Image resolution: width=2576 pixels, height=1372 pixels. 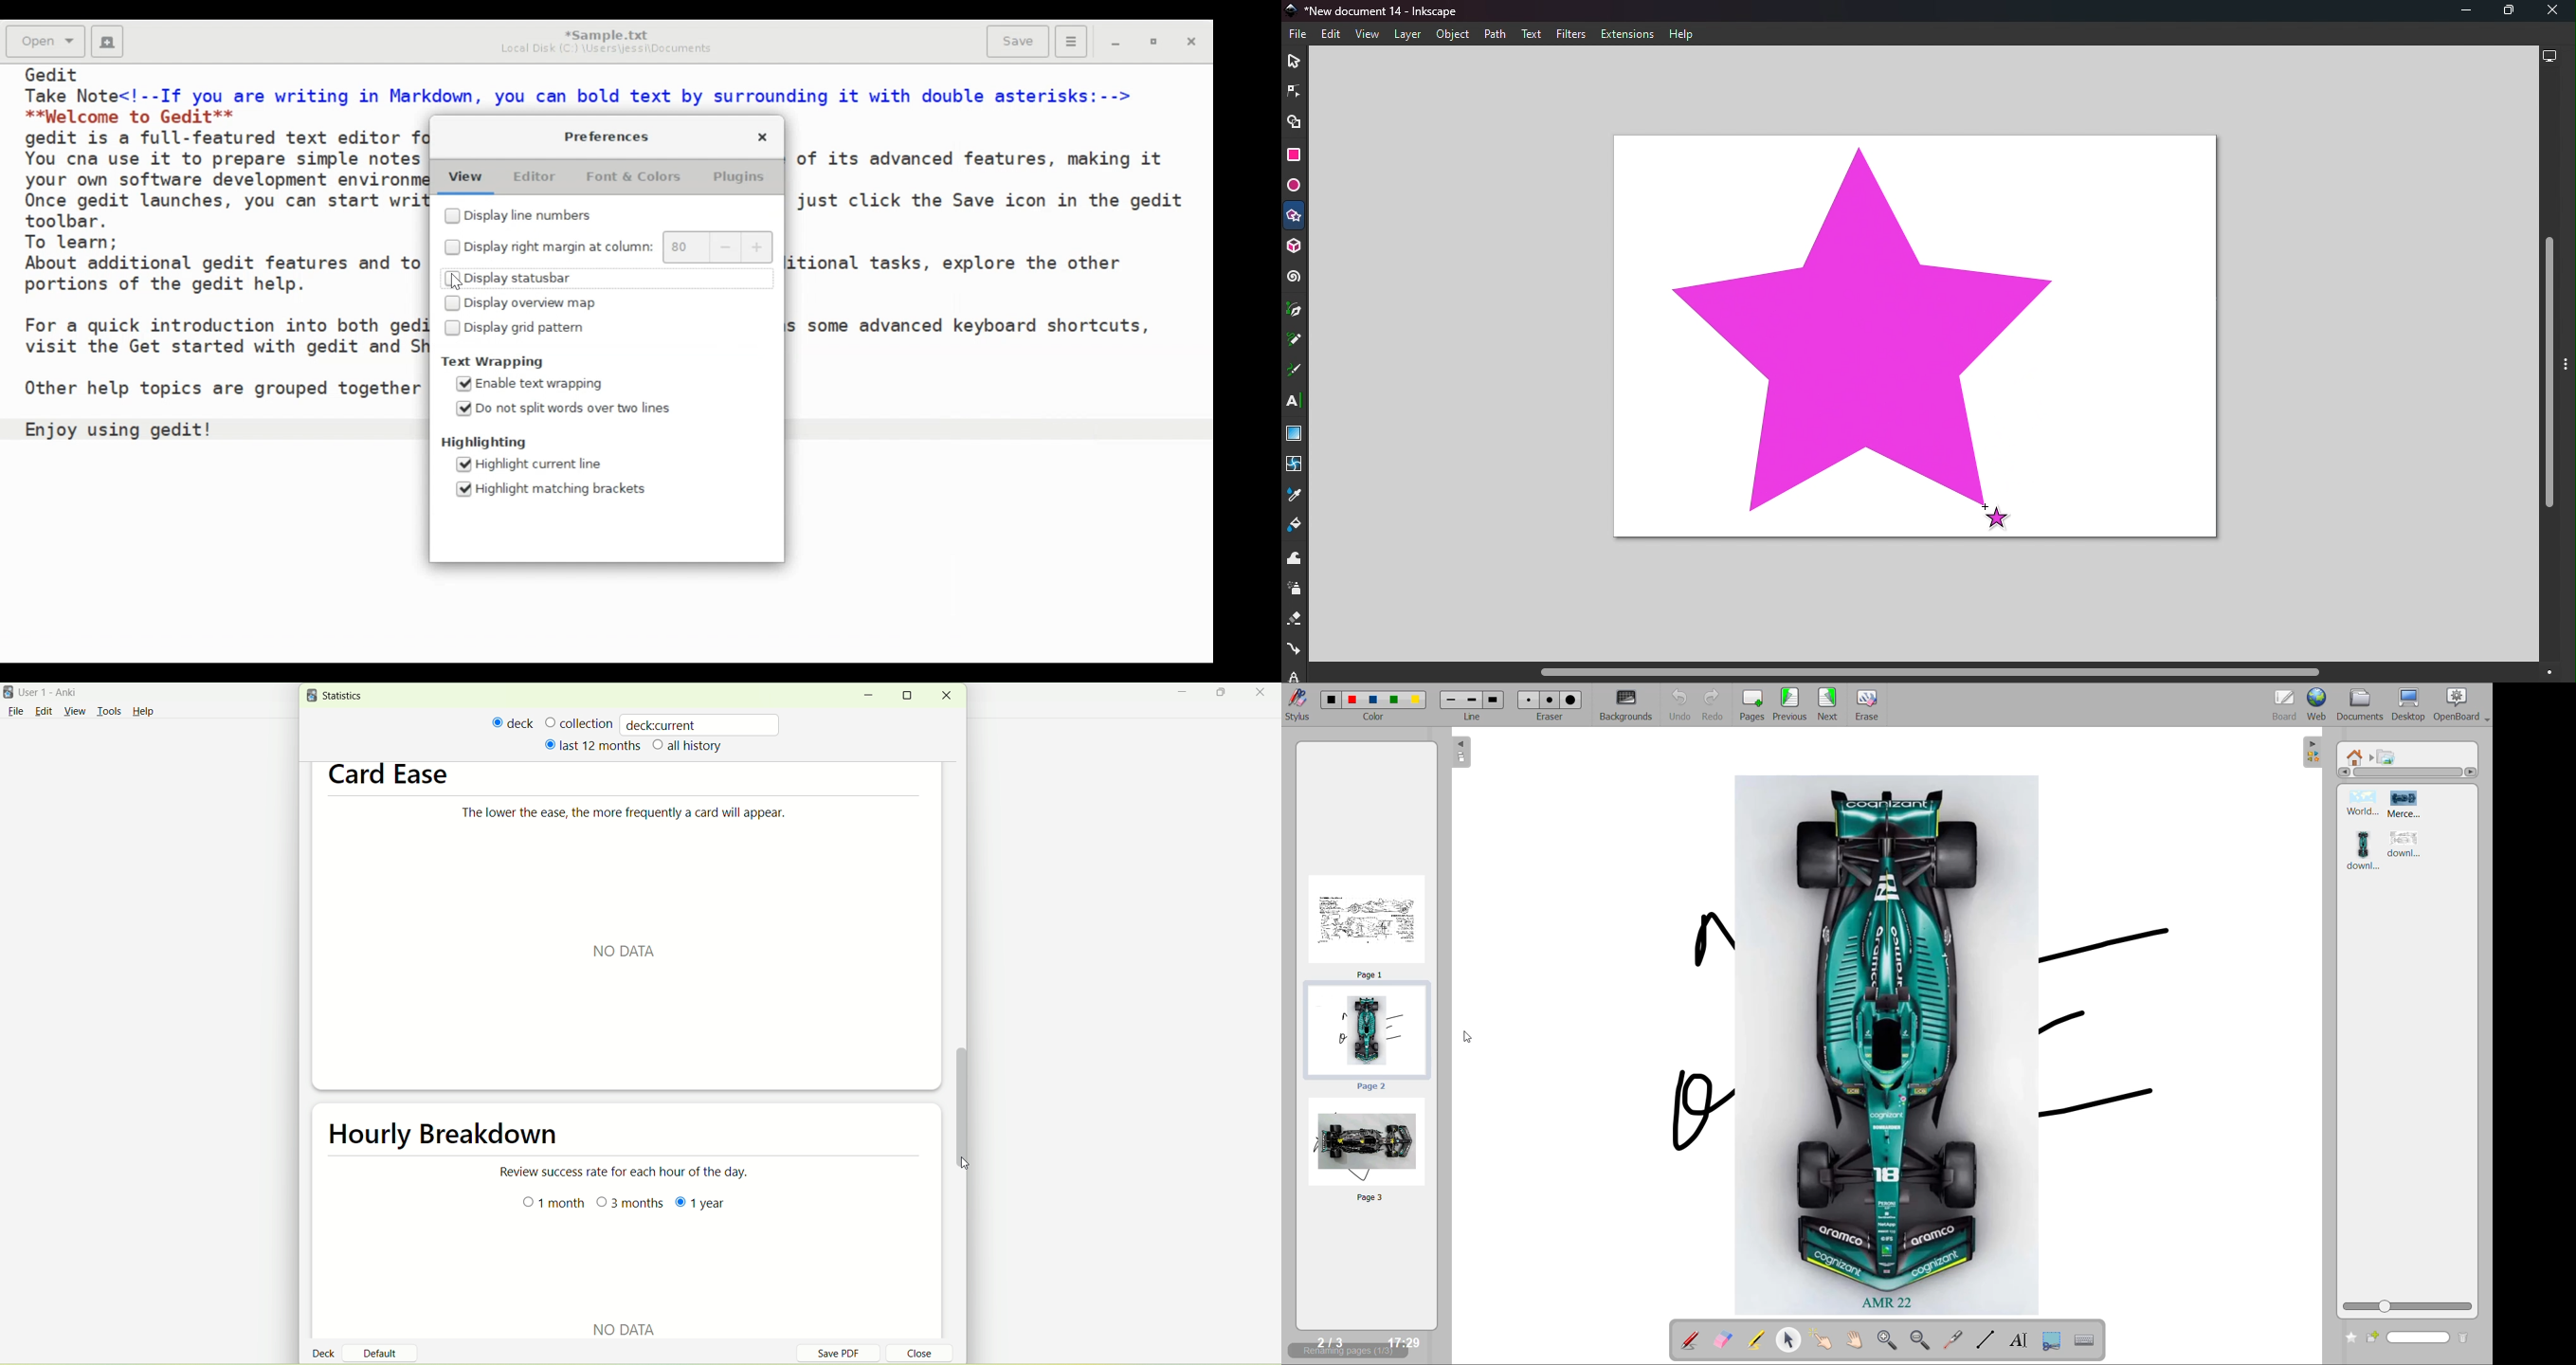 What do you see at coordinates (628, 1174) in the screenshot?
I see `Review success rate for each hour of the day.` at bounding box center [628, 1174].